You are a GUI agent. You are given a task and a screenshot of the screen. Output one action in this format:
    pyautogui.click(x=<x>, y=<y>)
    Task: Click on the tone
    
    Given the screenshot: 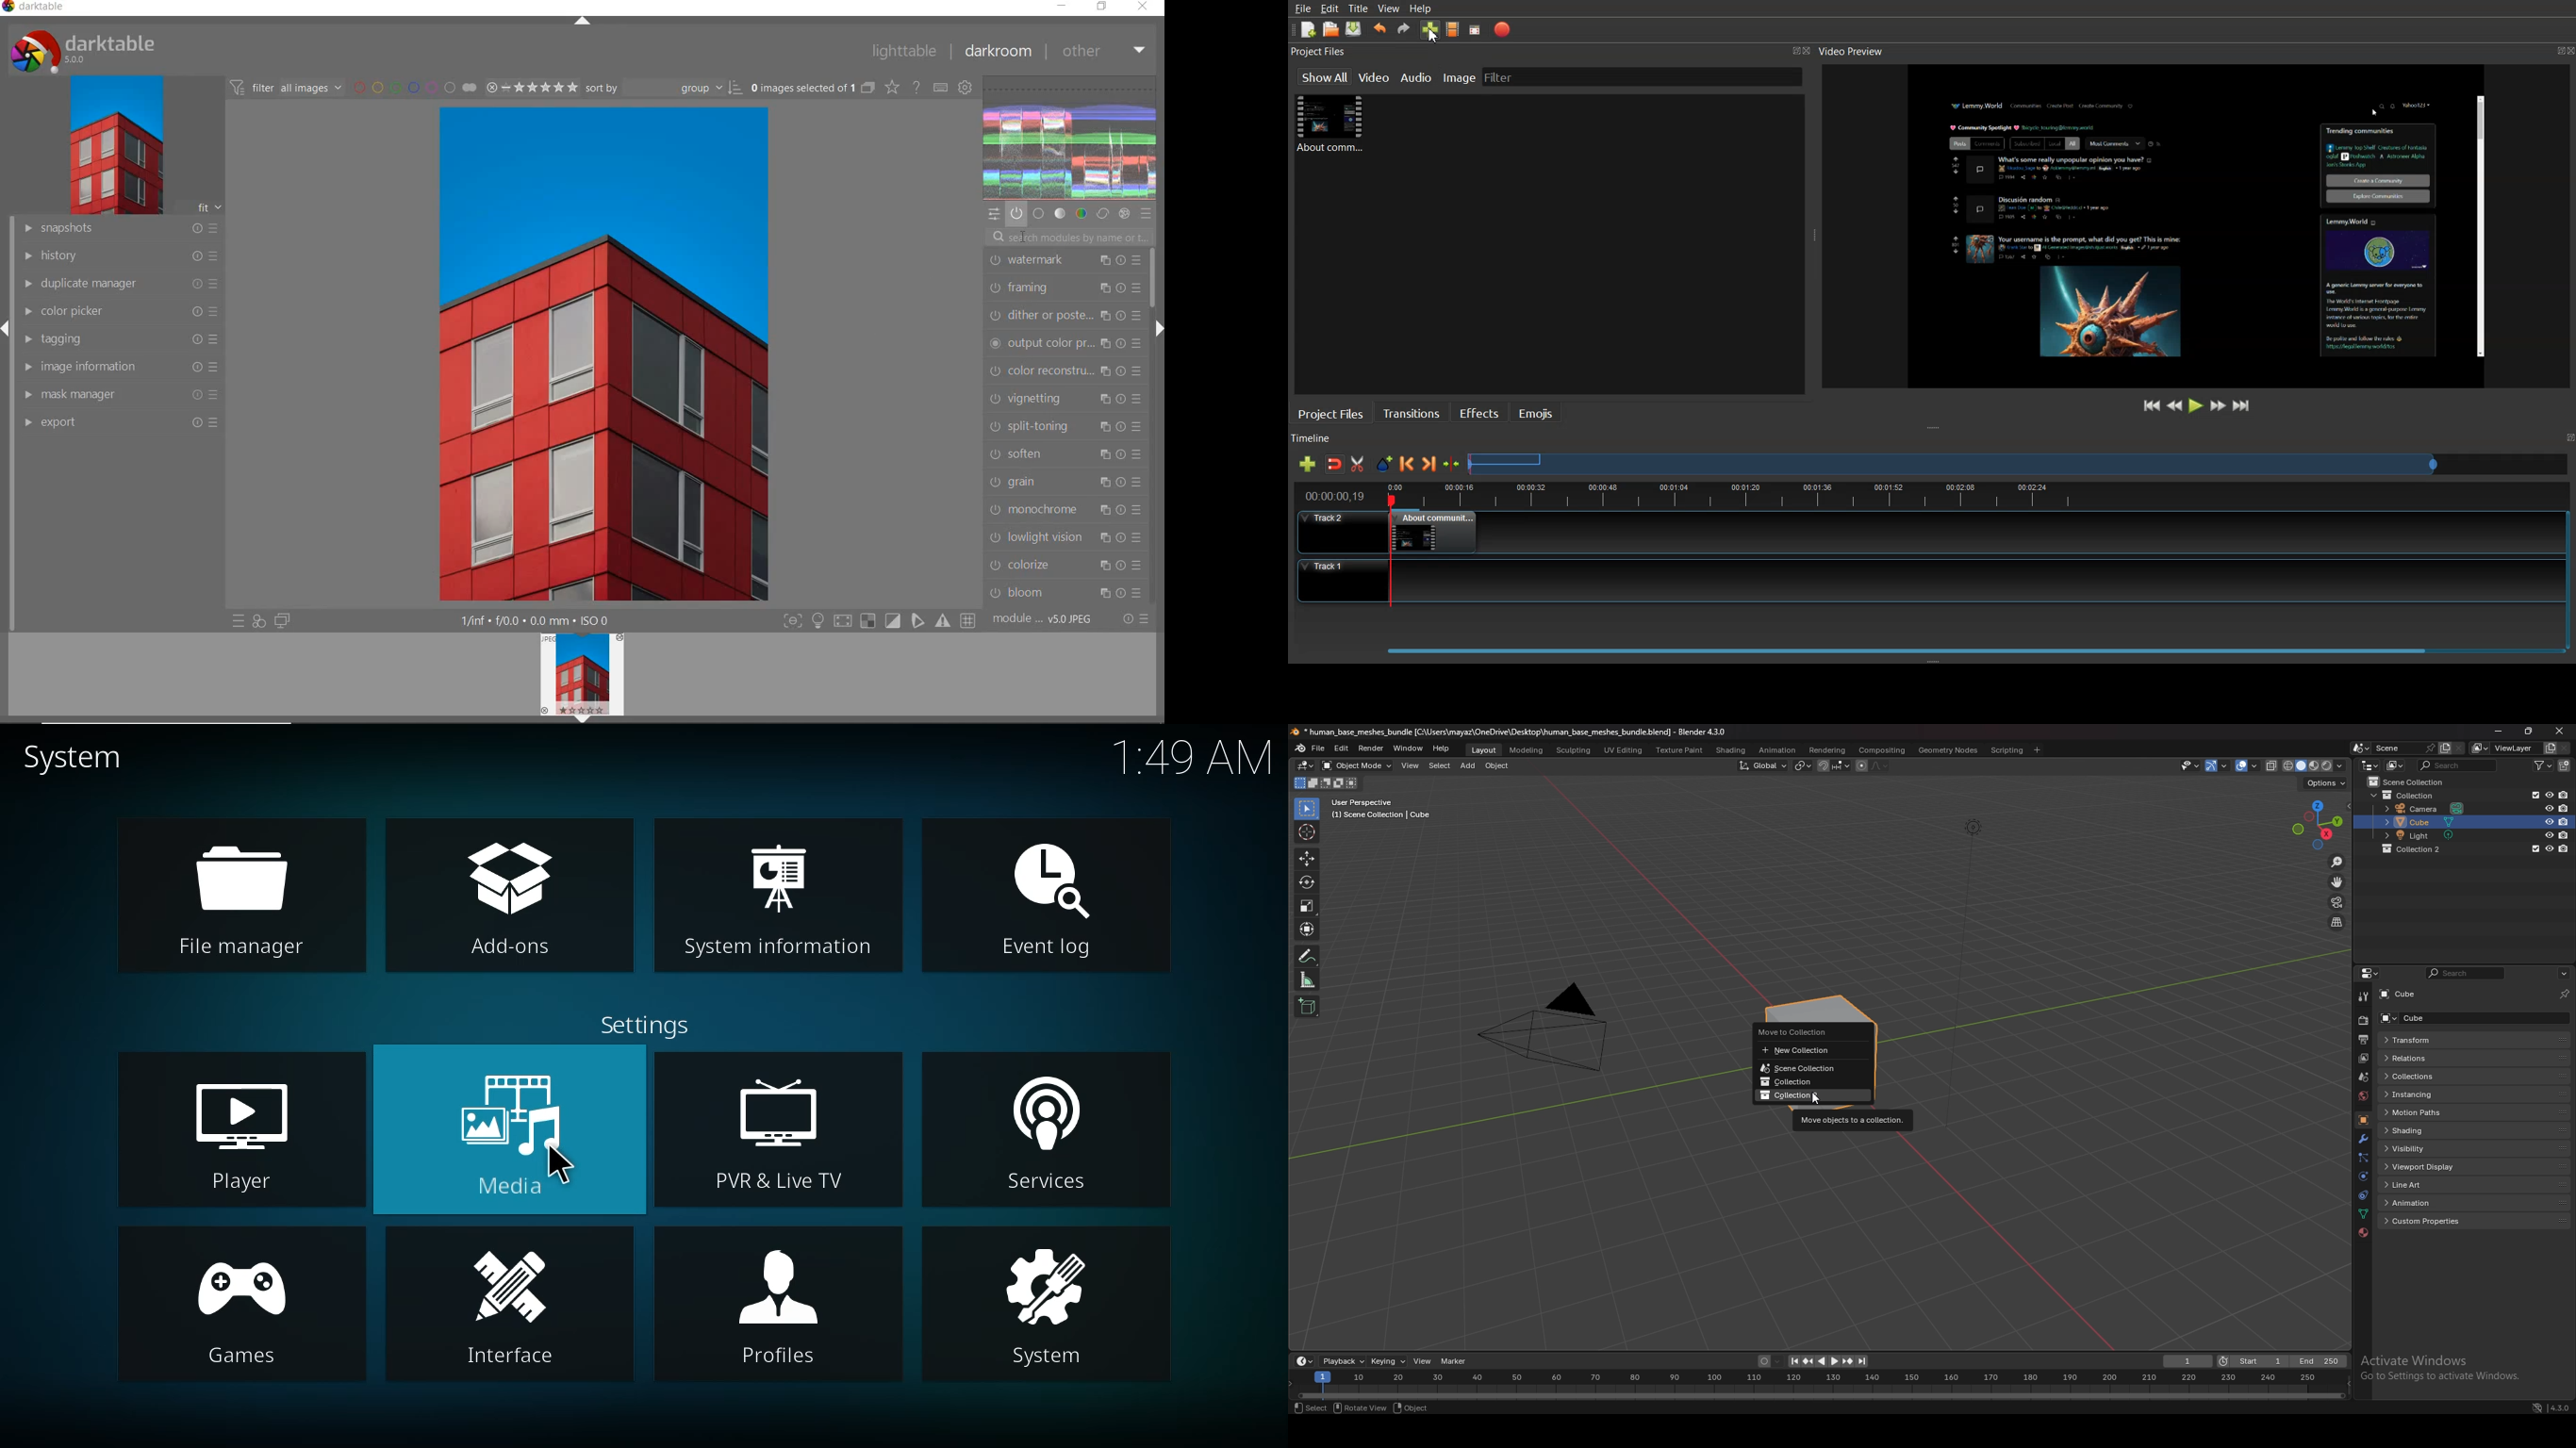 What is the action you would take?
    pyautogui.click(x=1061, y=214)
    